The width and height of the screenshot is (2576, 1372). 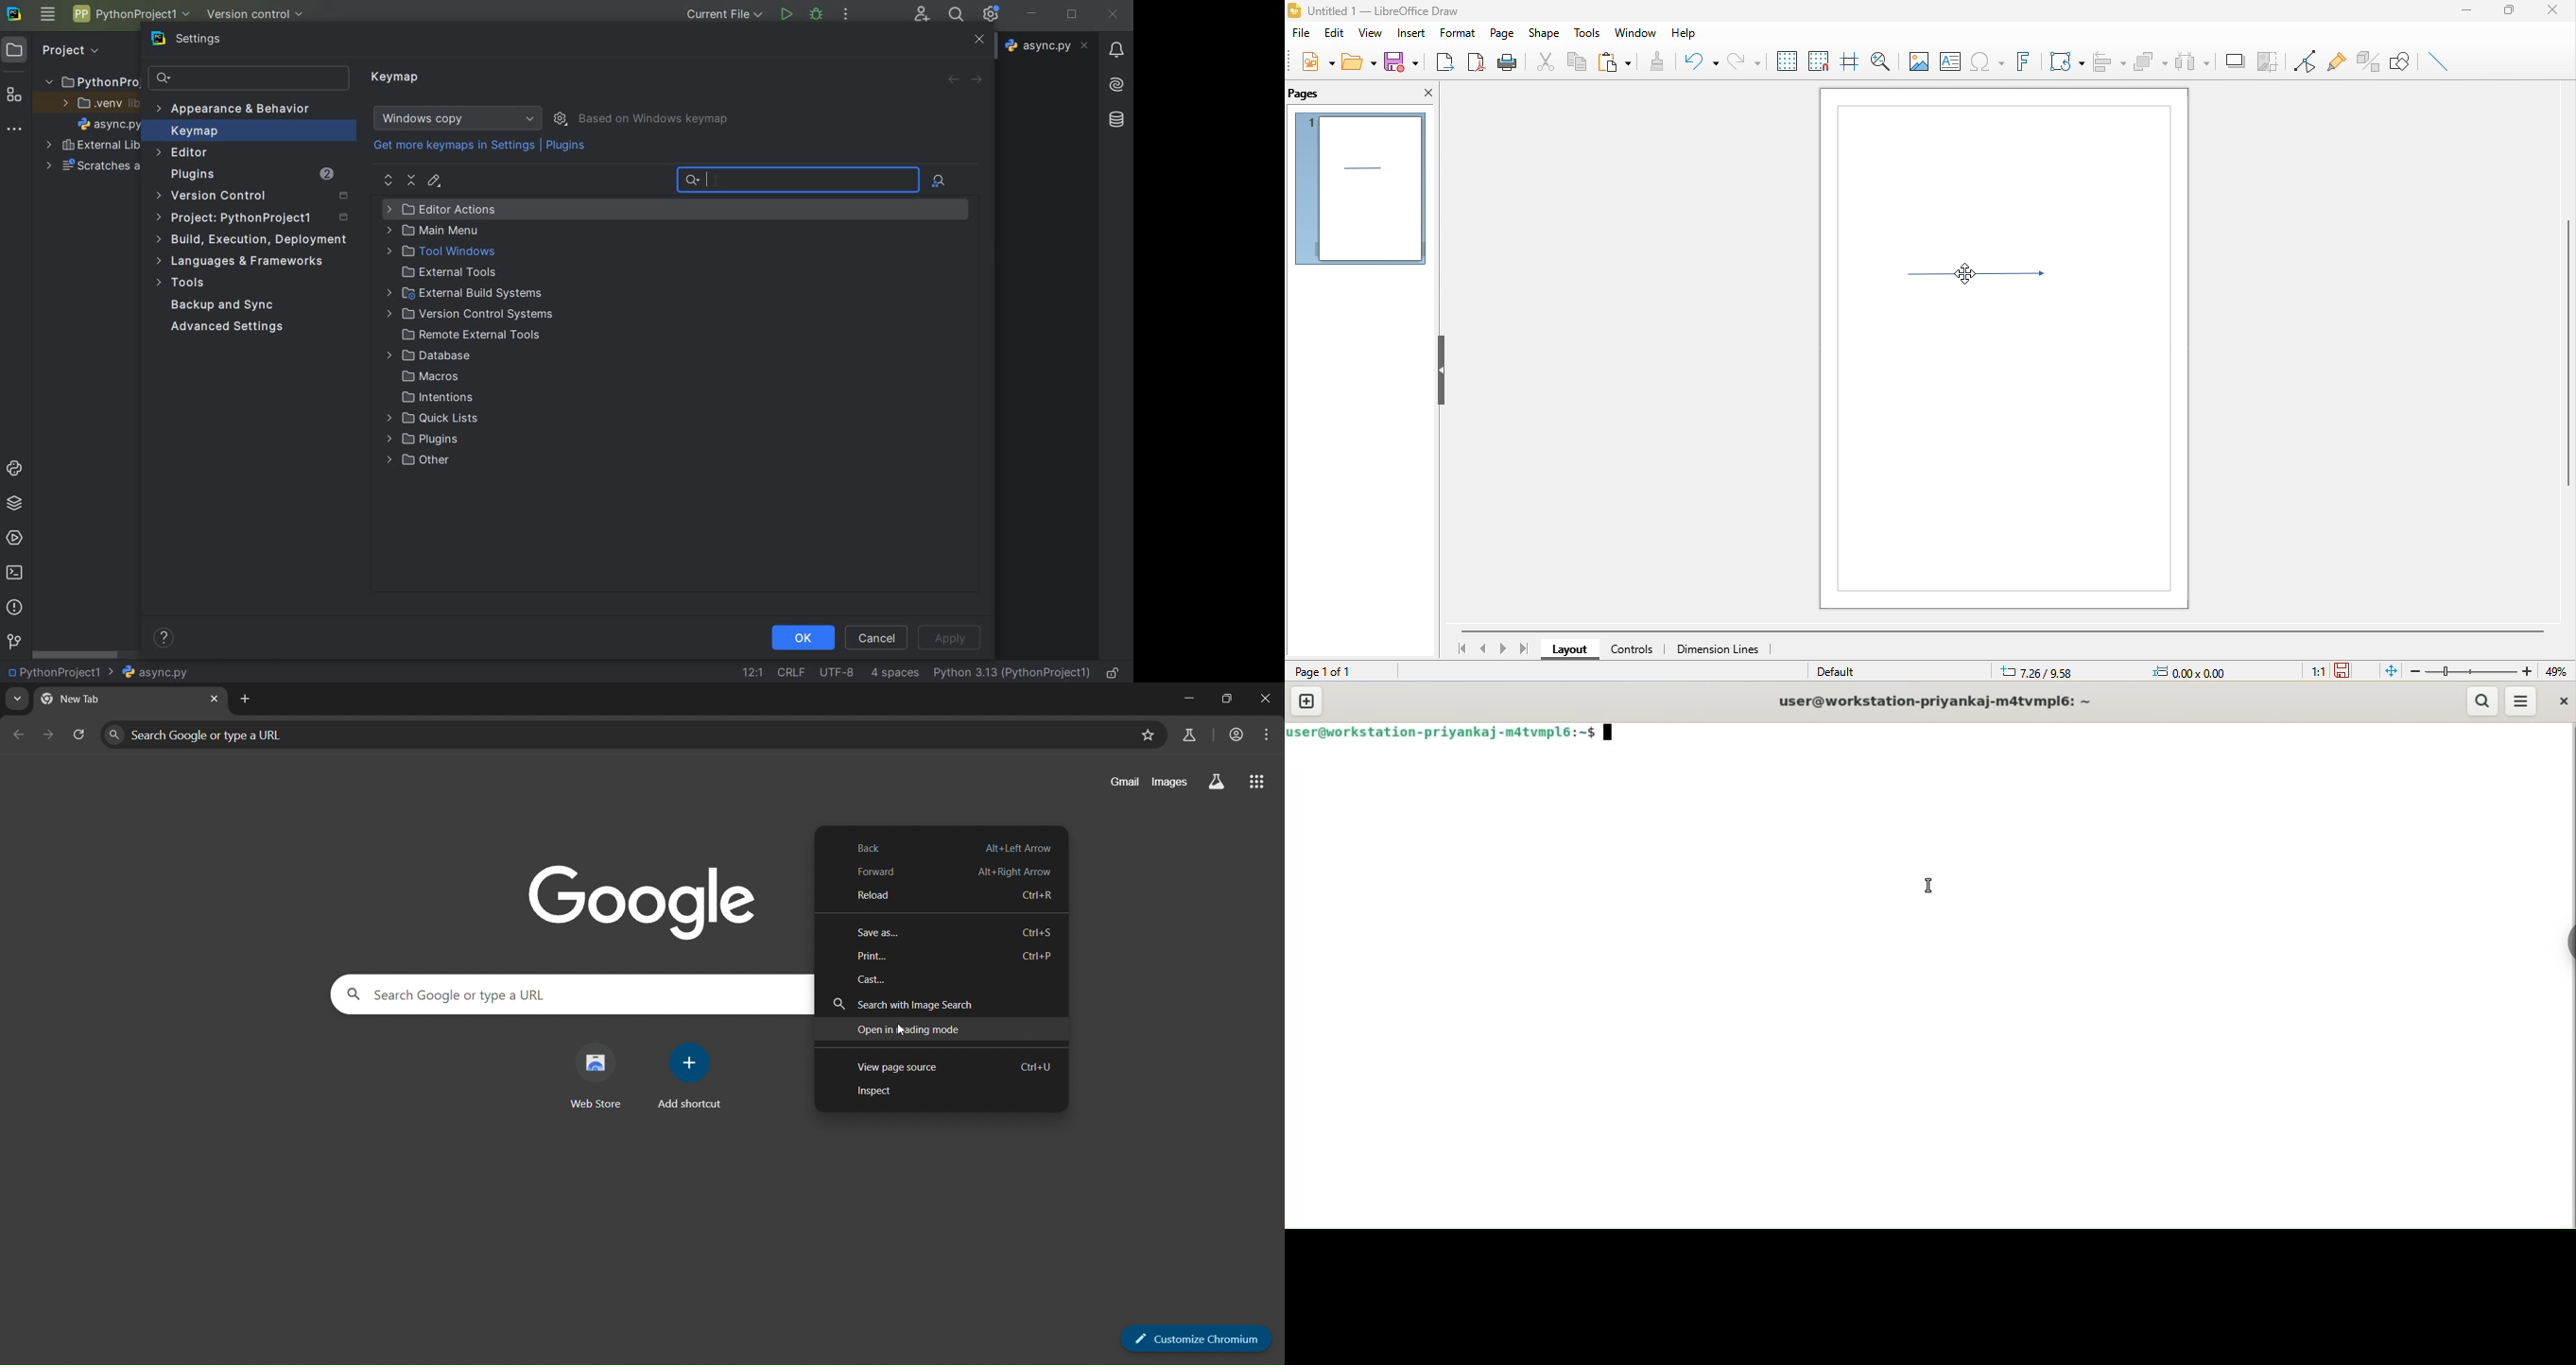 I want to click on version control, so click(x=14, y=642).